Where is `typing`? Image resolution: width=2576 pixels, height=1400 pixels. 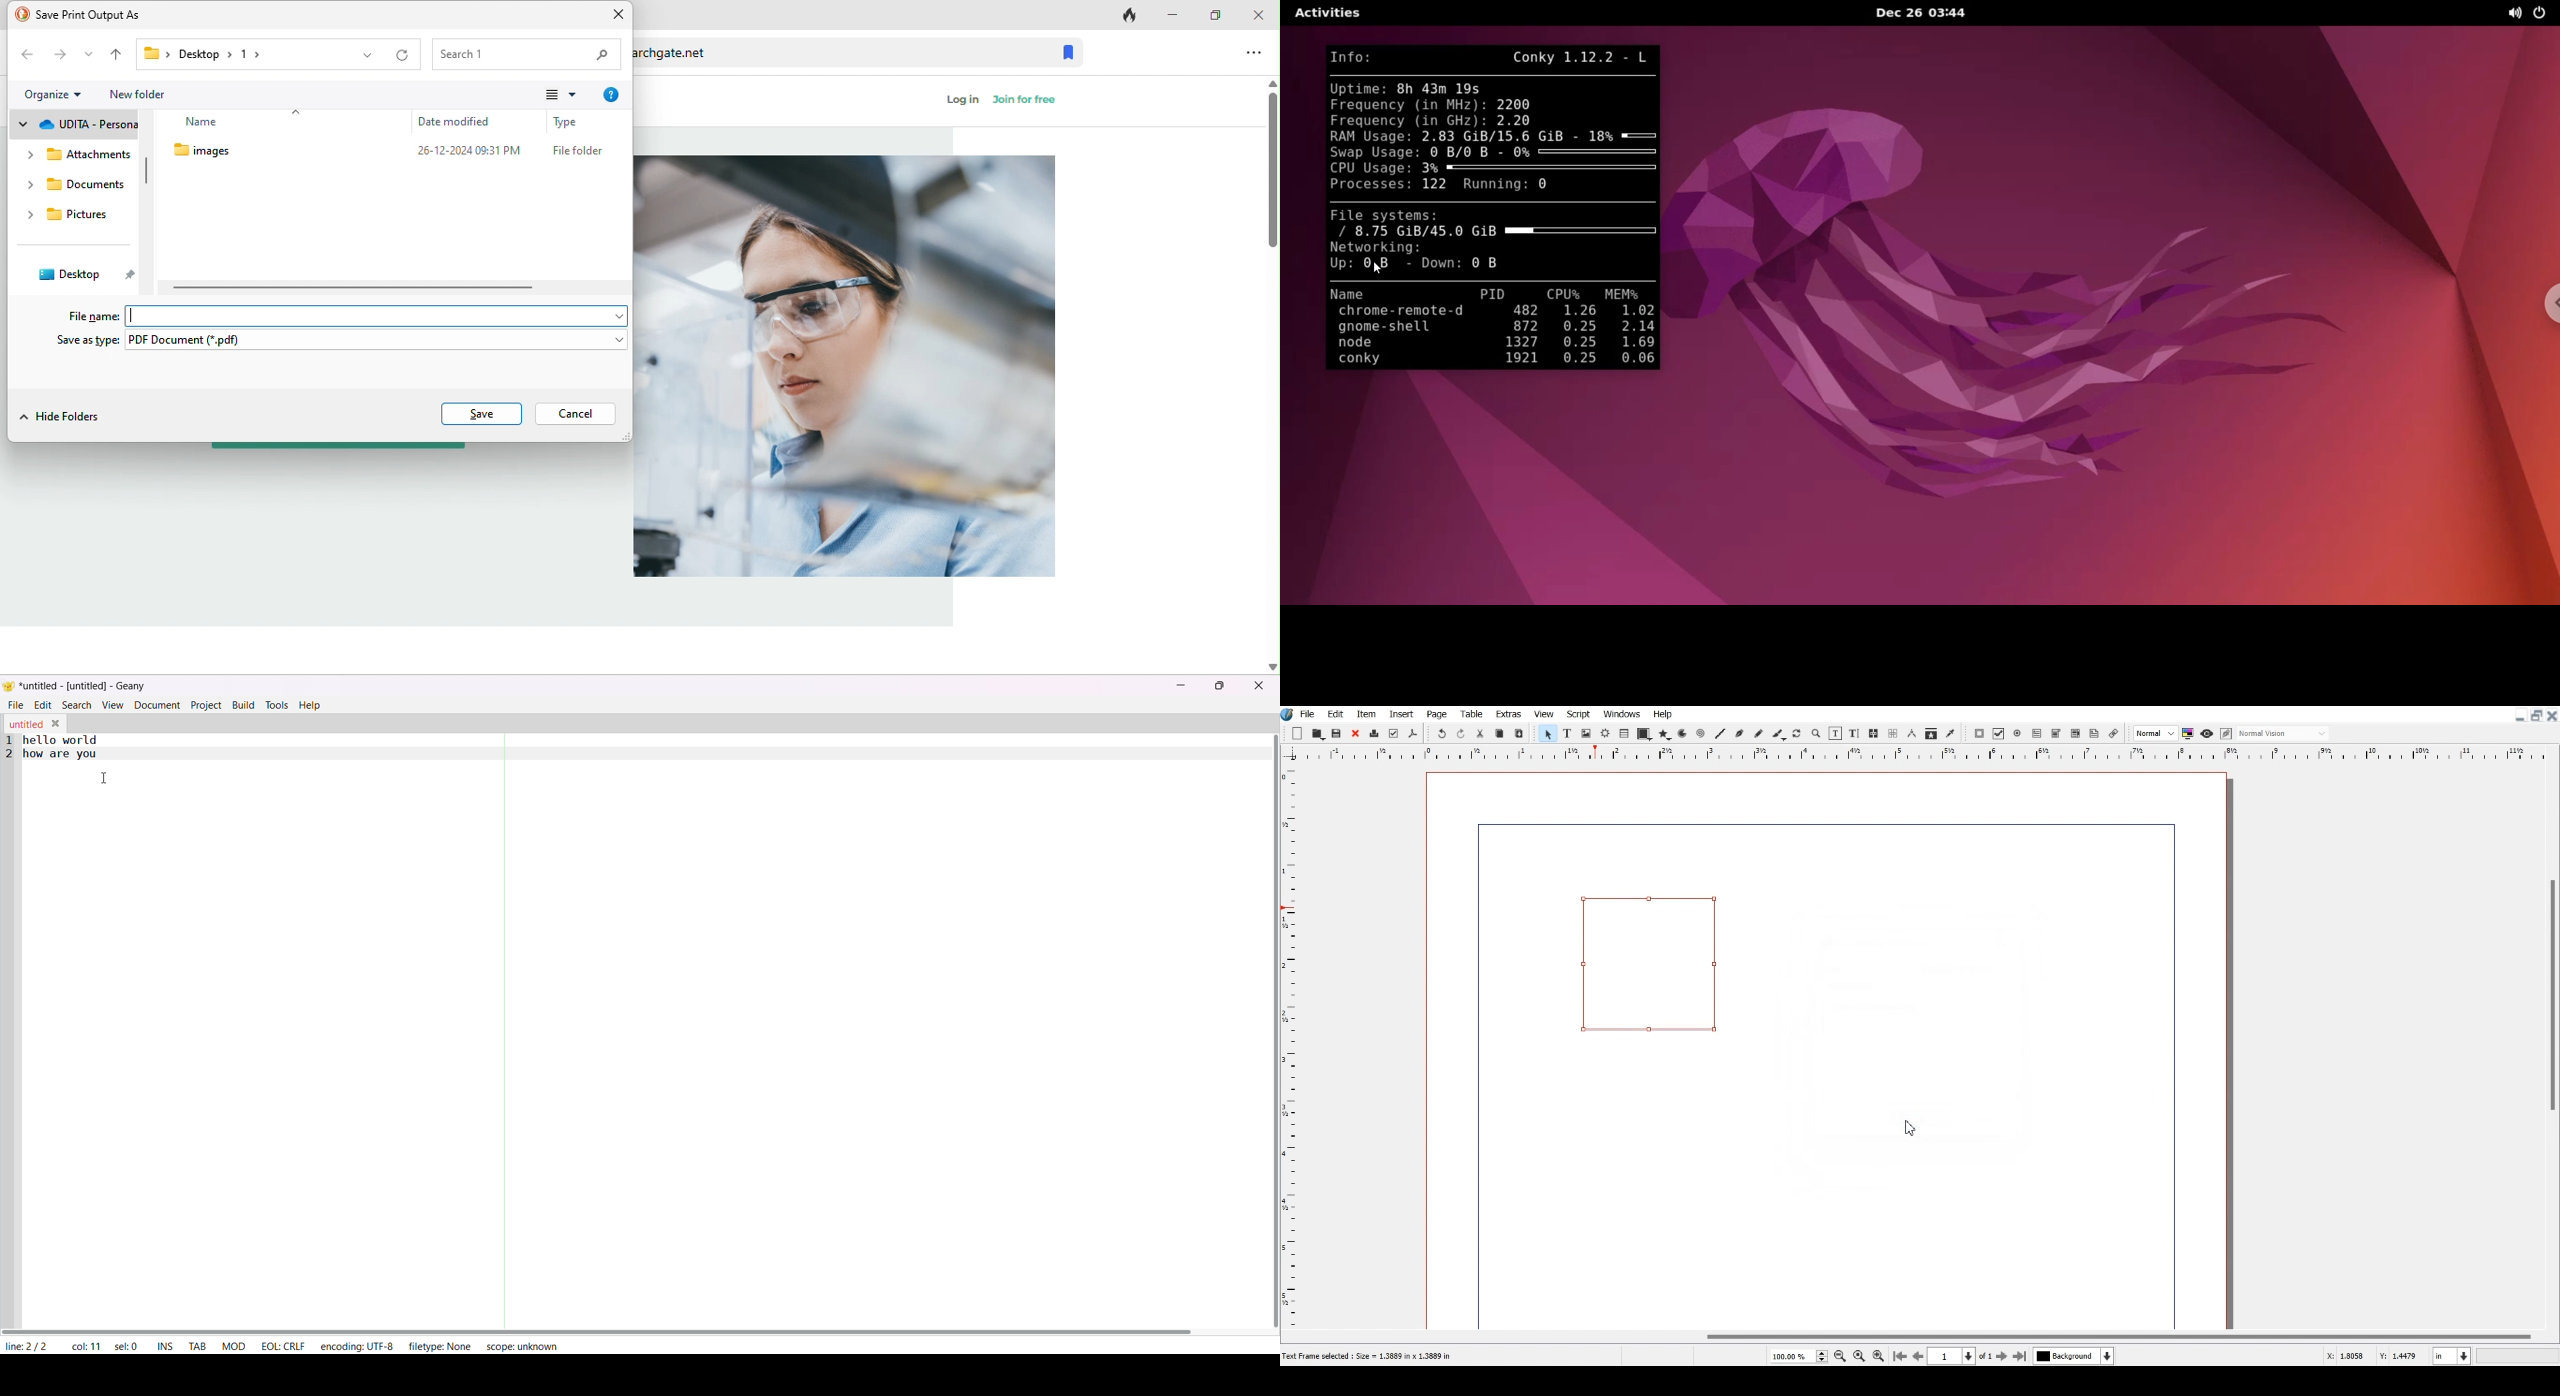 typing is located at coordinates (380, 315).